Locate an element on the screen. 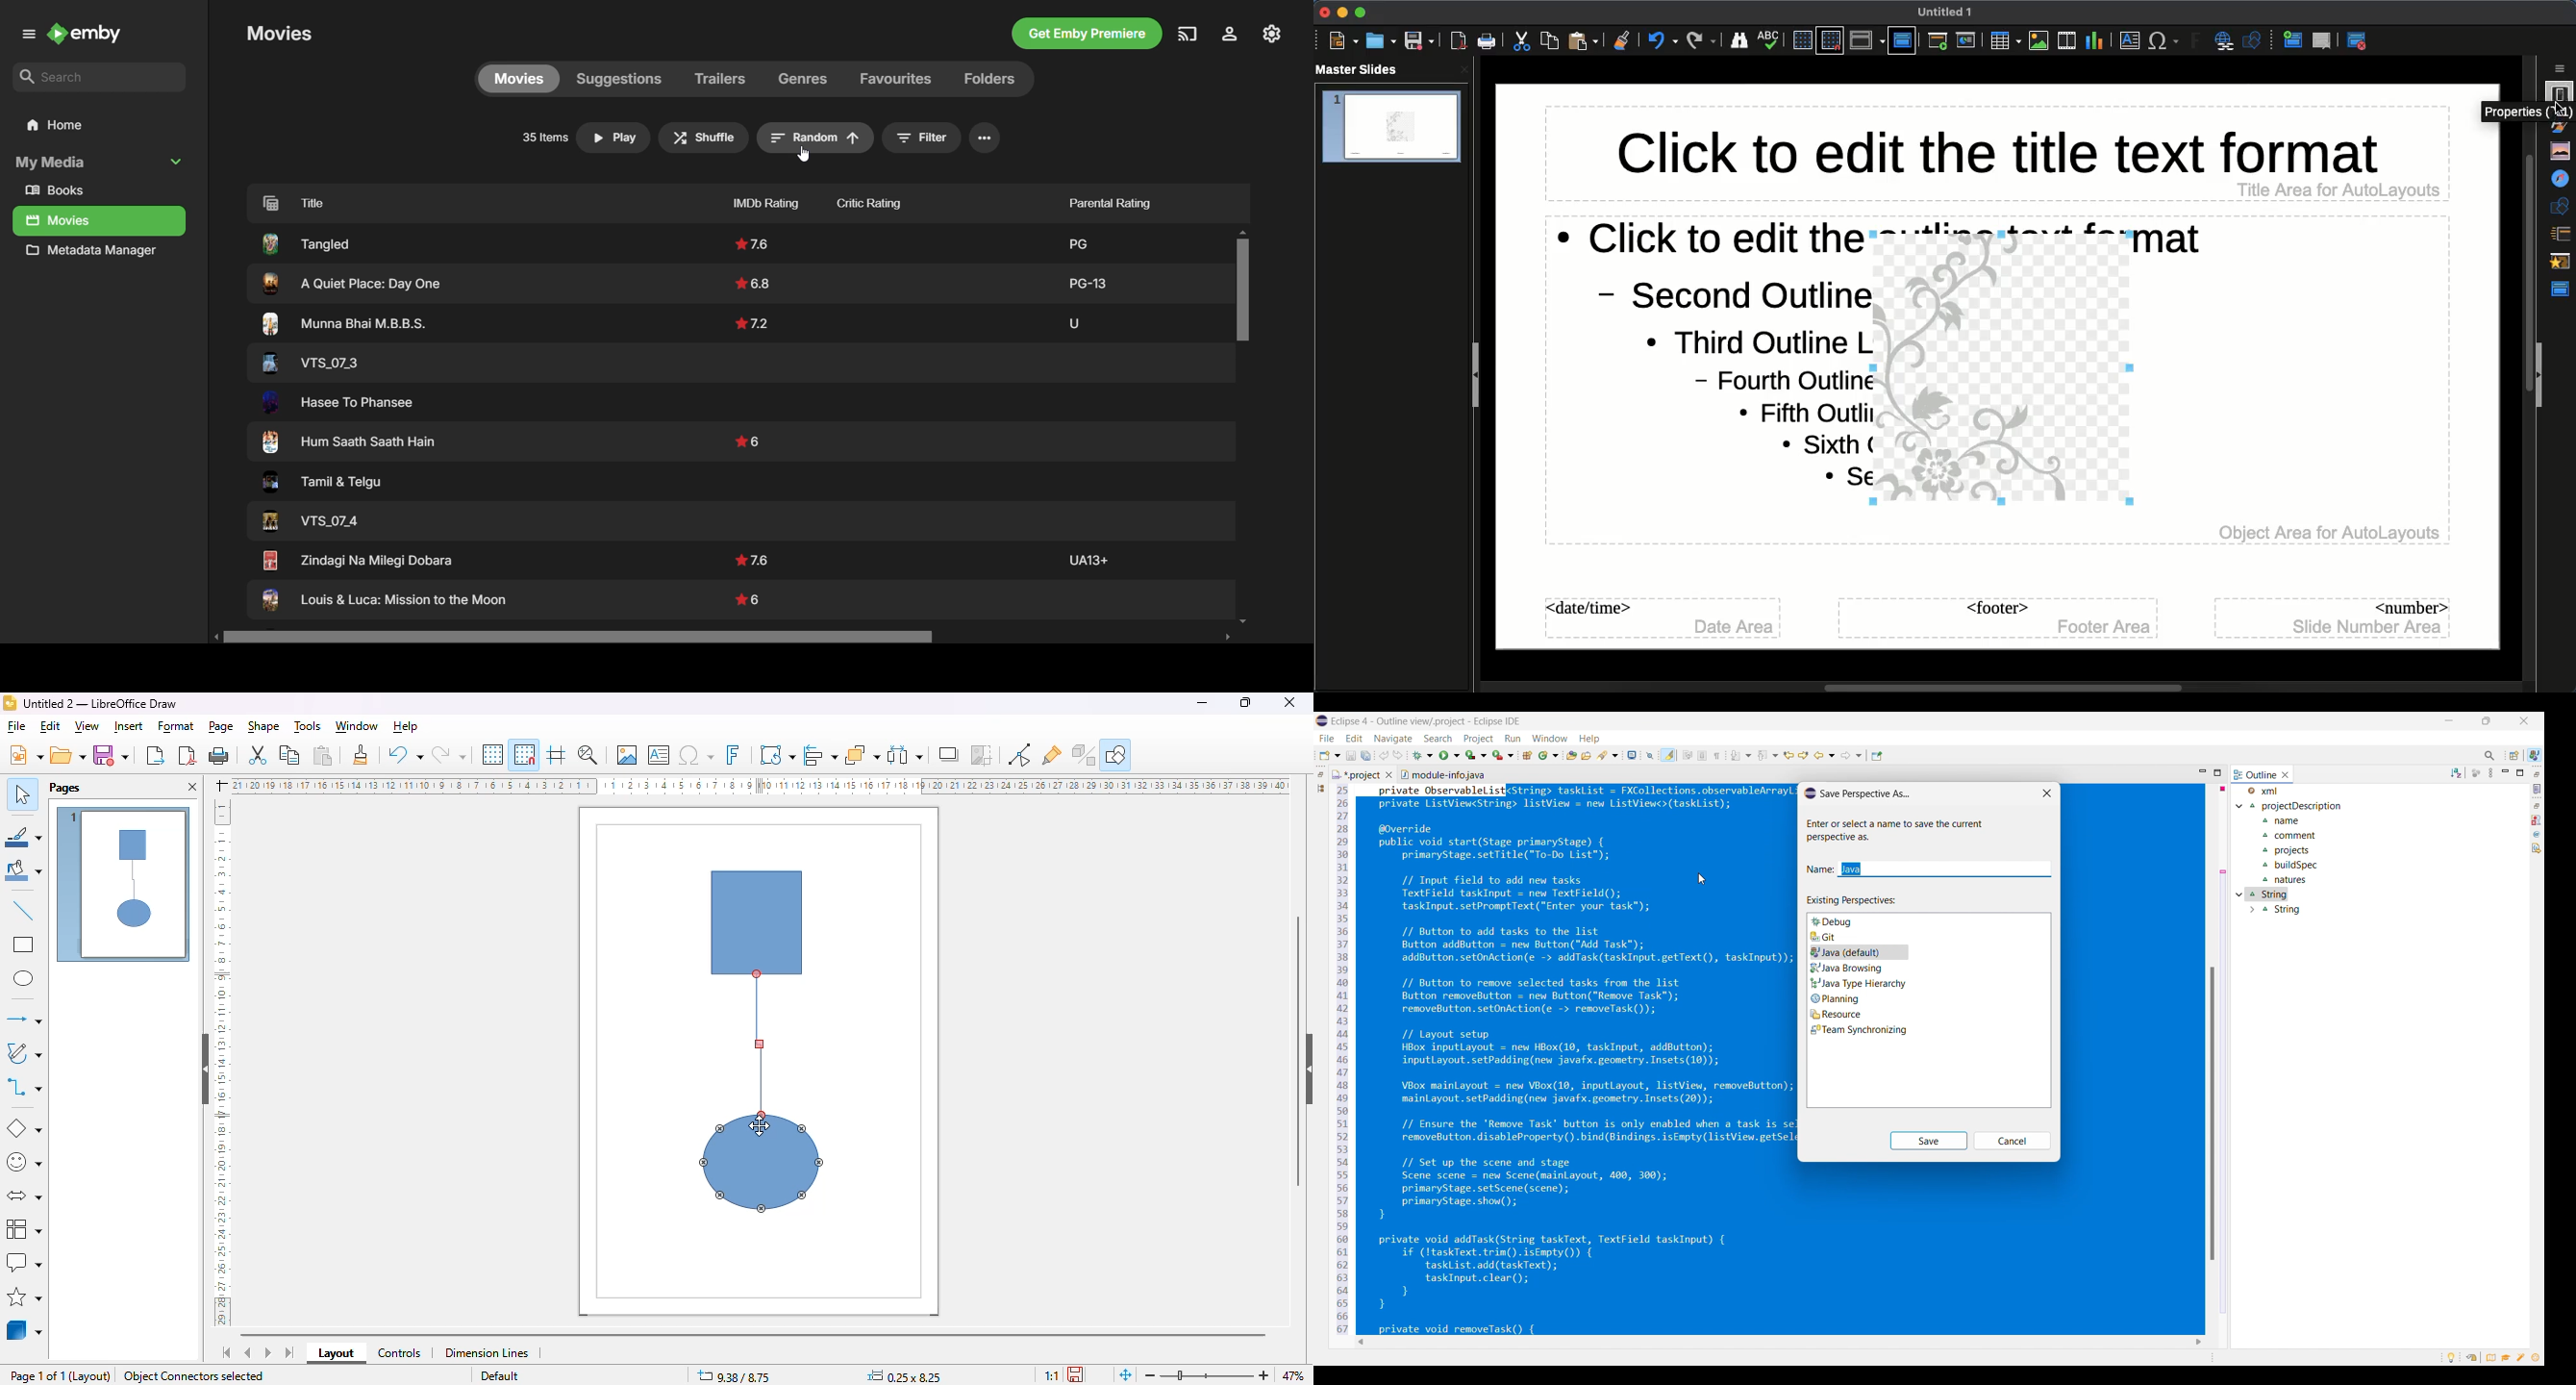  tools is located at coordinates (309, 726).